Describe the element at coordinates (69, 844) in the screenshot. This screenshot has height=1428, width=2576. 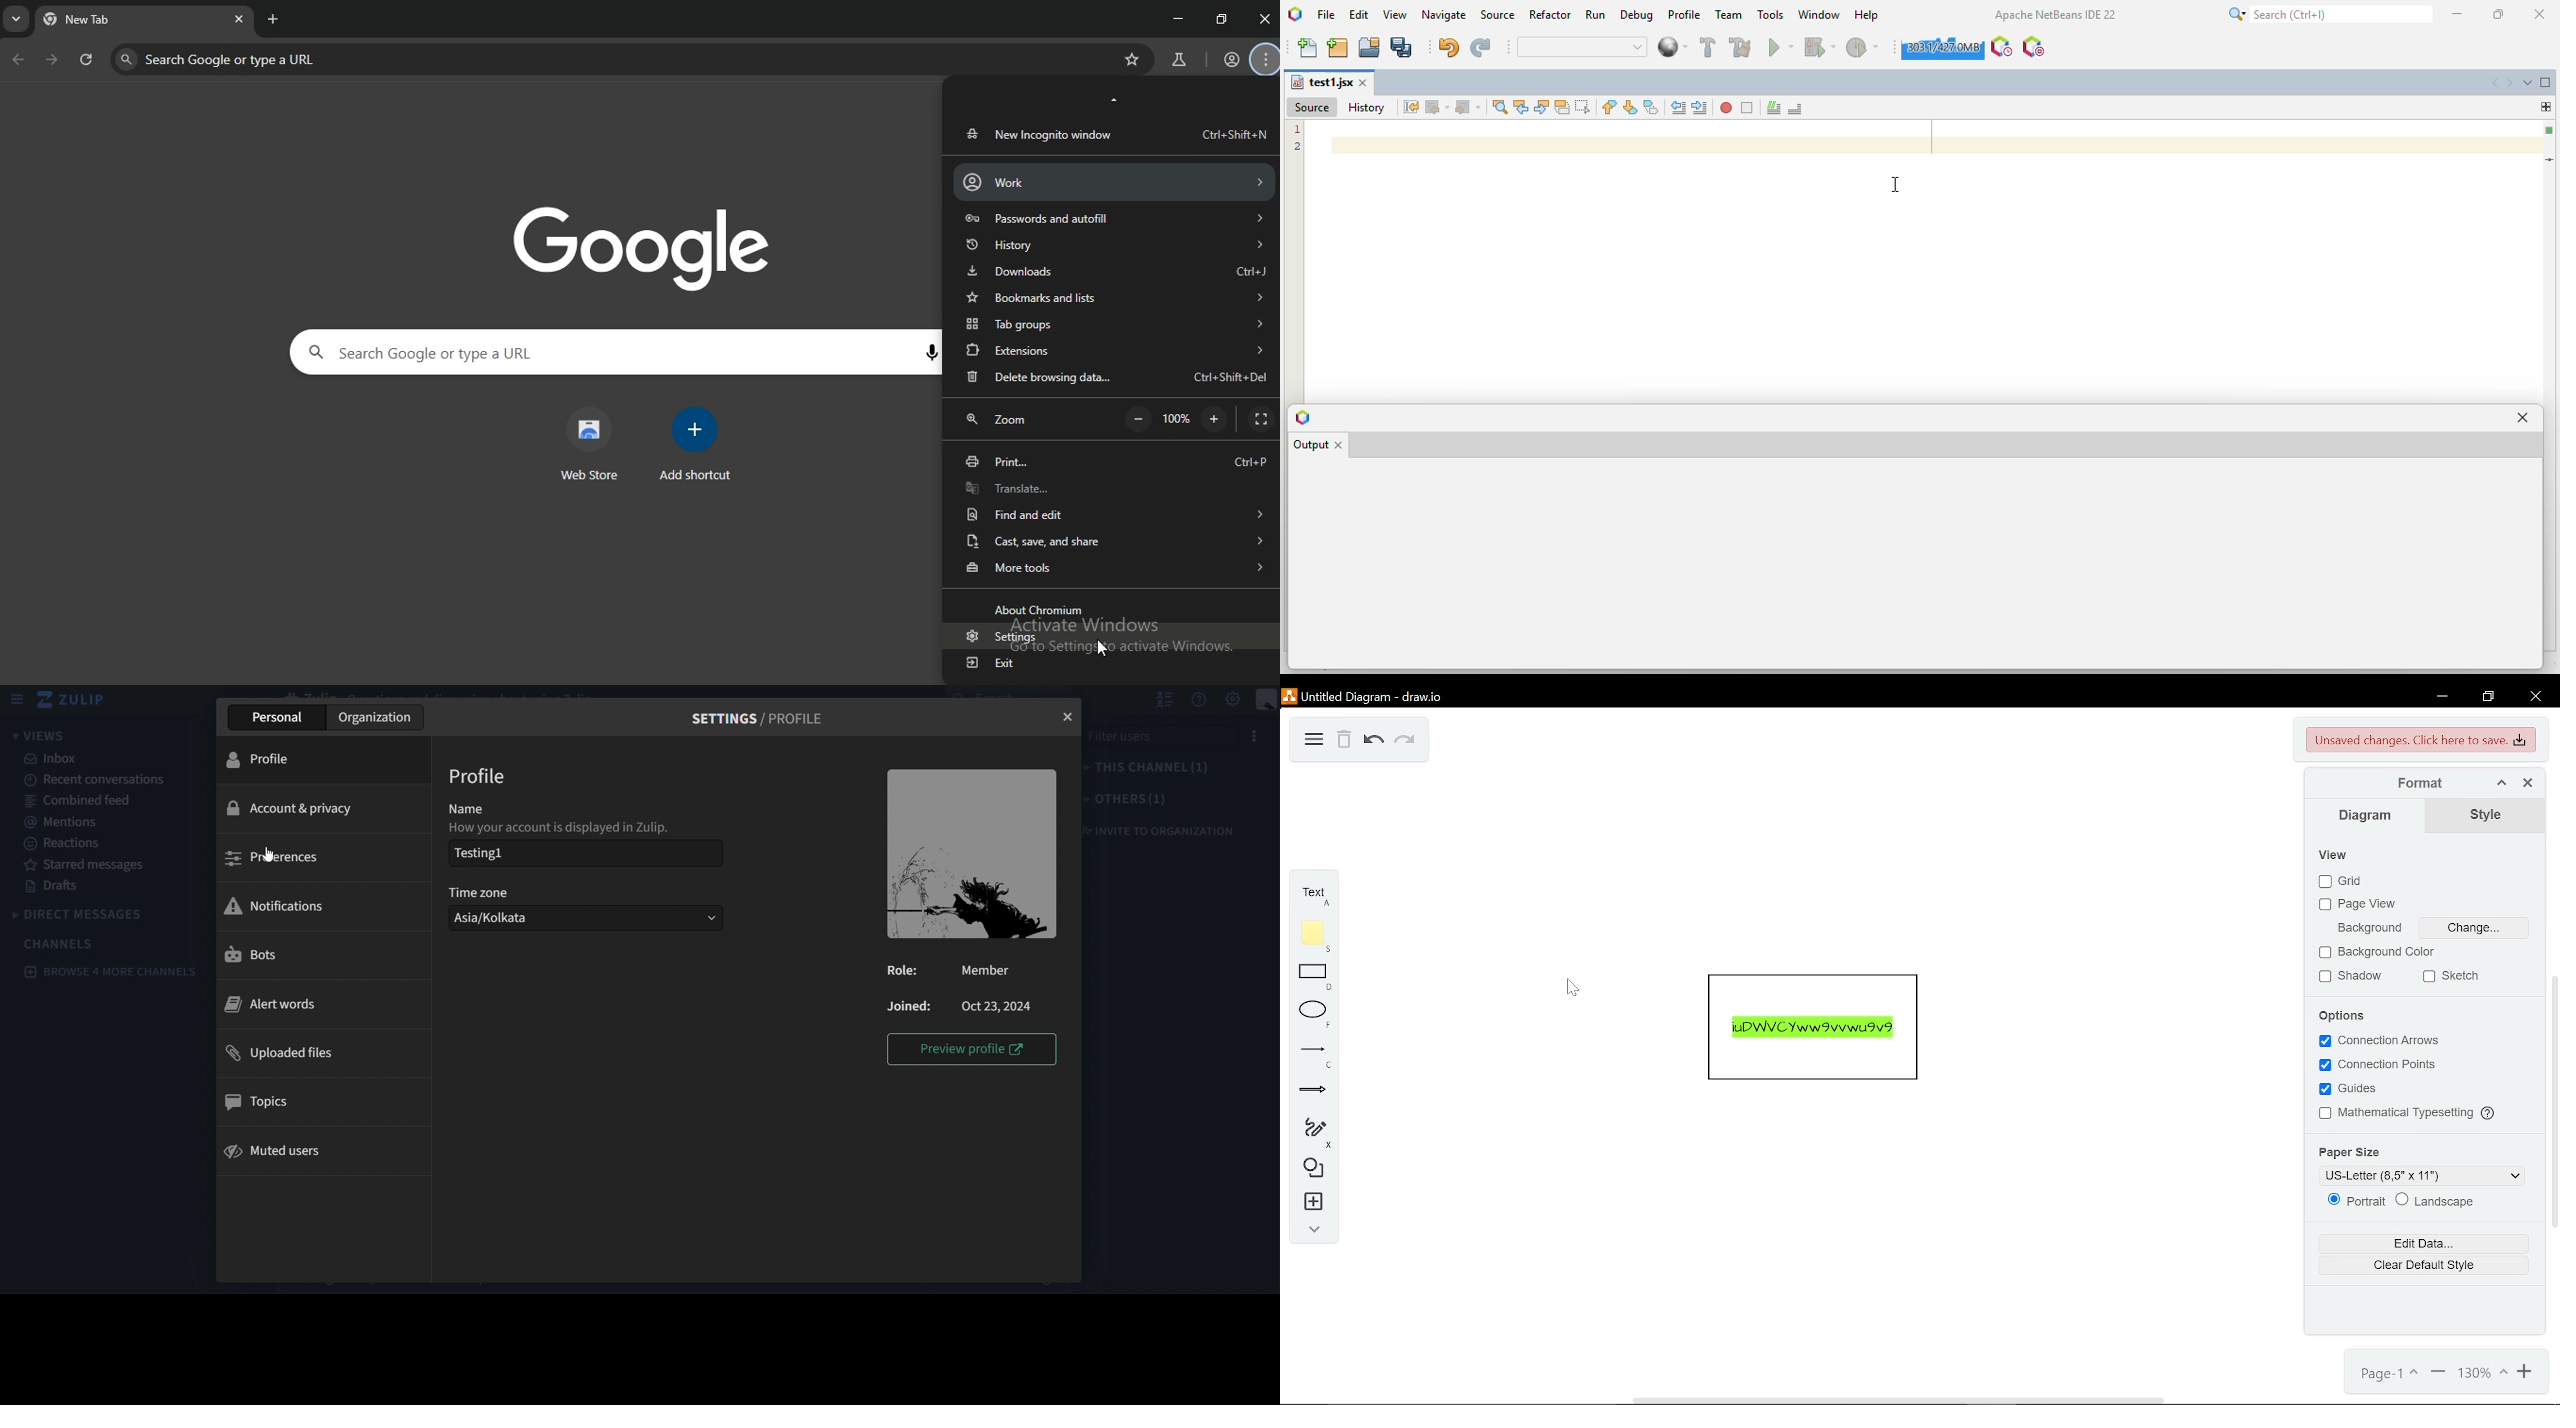
I see `reactions` at that location.